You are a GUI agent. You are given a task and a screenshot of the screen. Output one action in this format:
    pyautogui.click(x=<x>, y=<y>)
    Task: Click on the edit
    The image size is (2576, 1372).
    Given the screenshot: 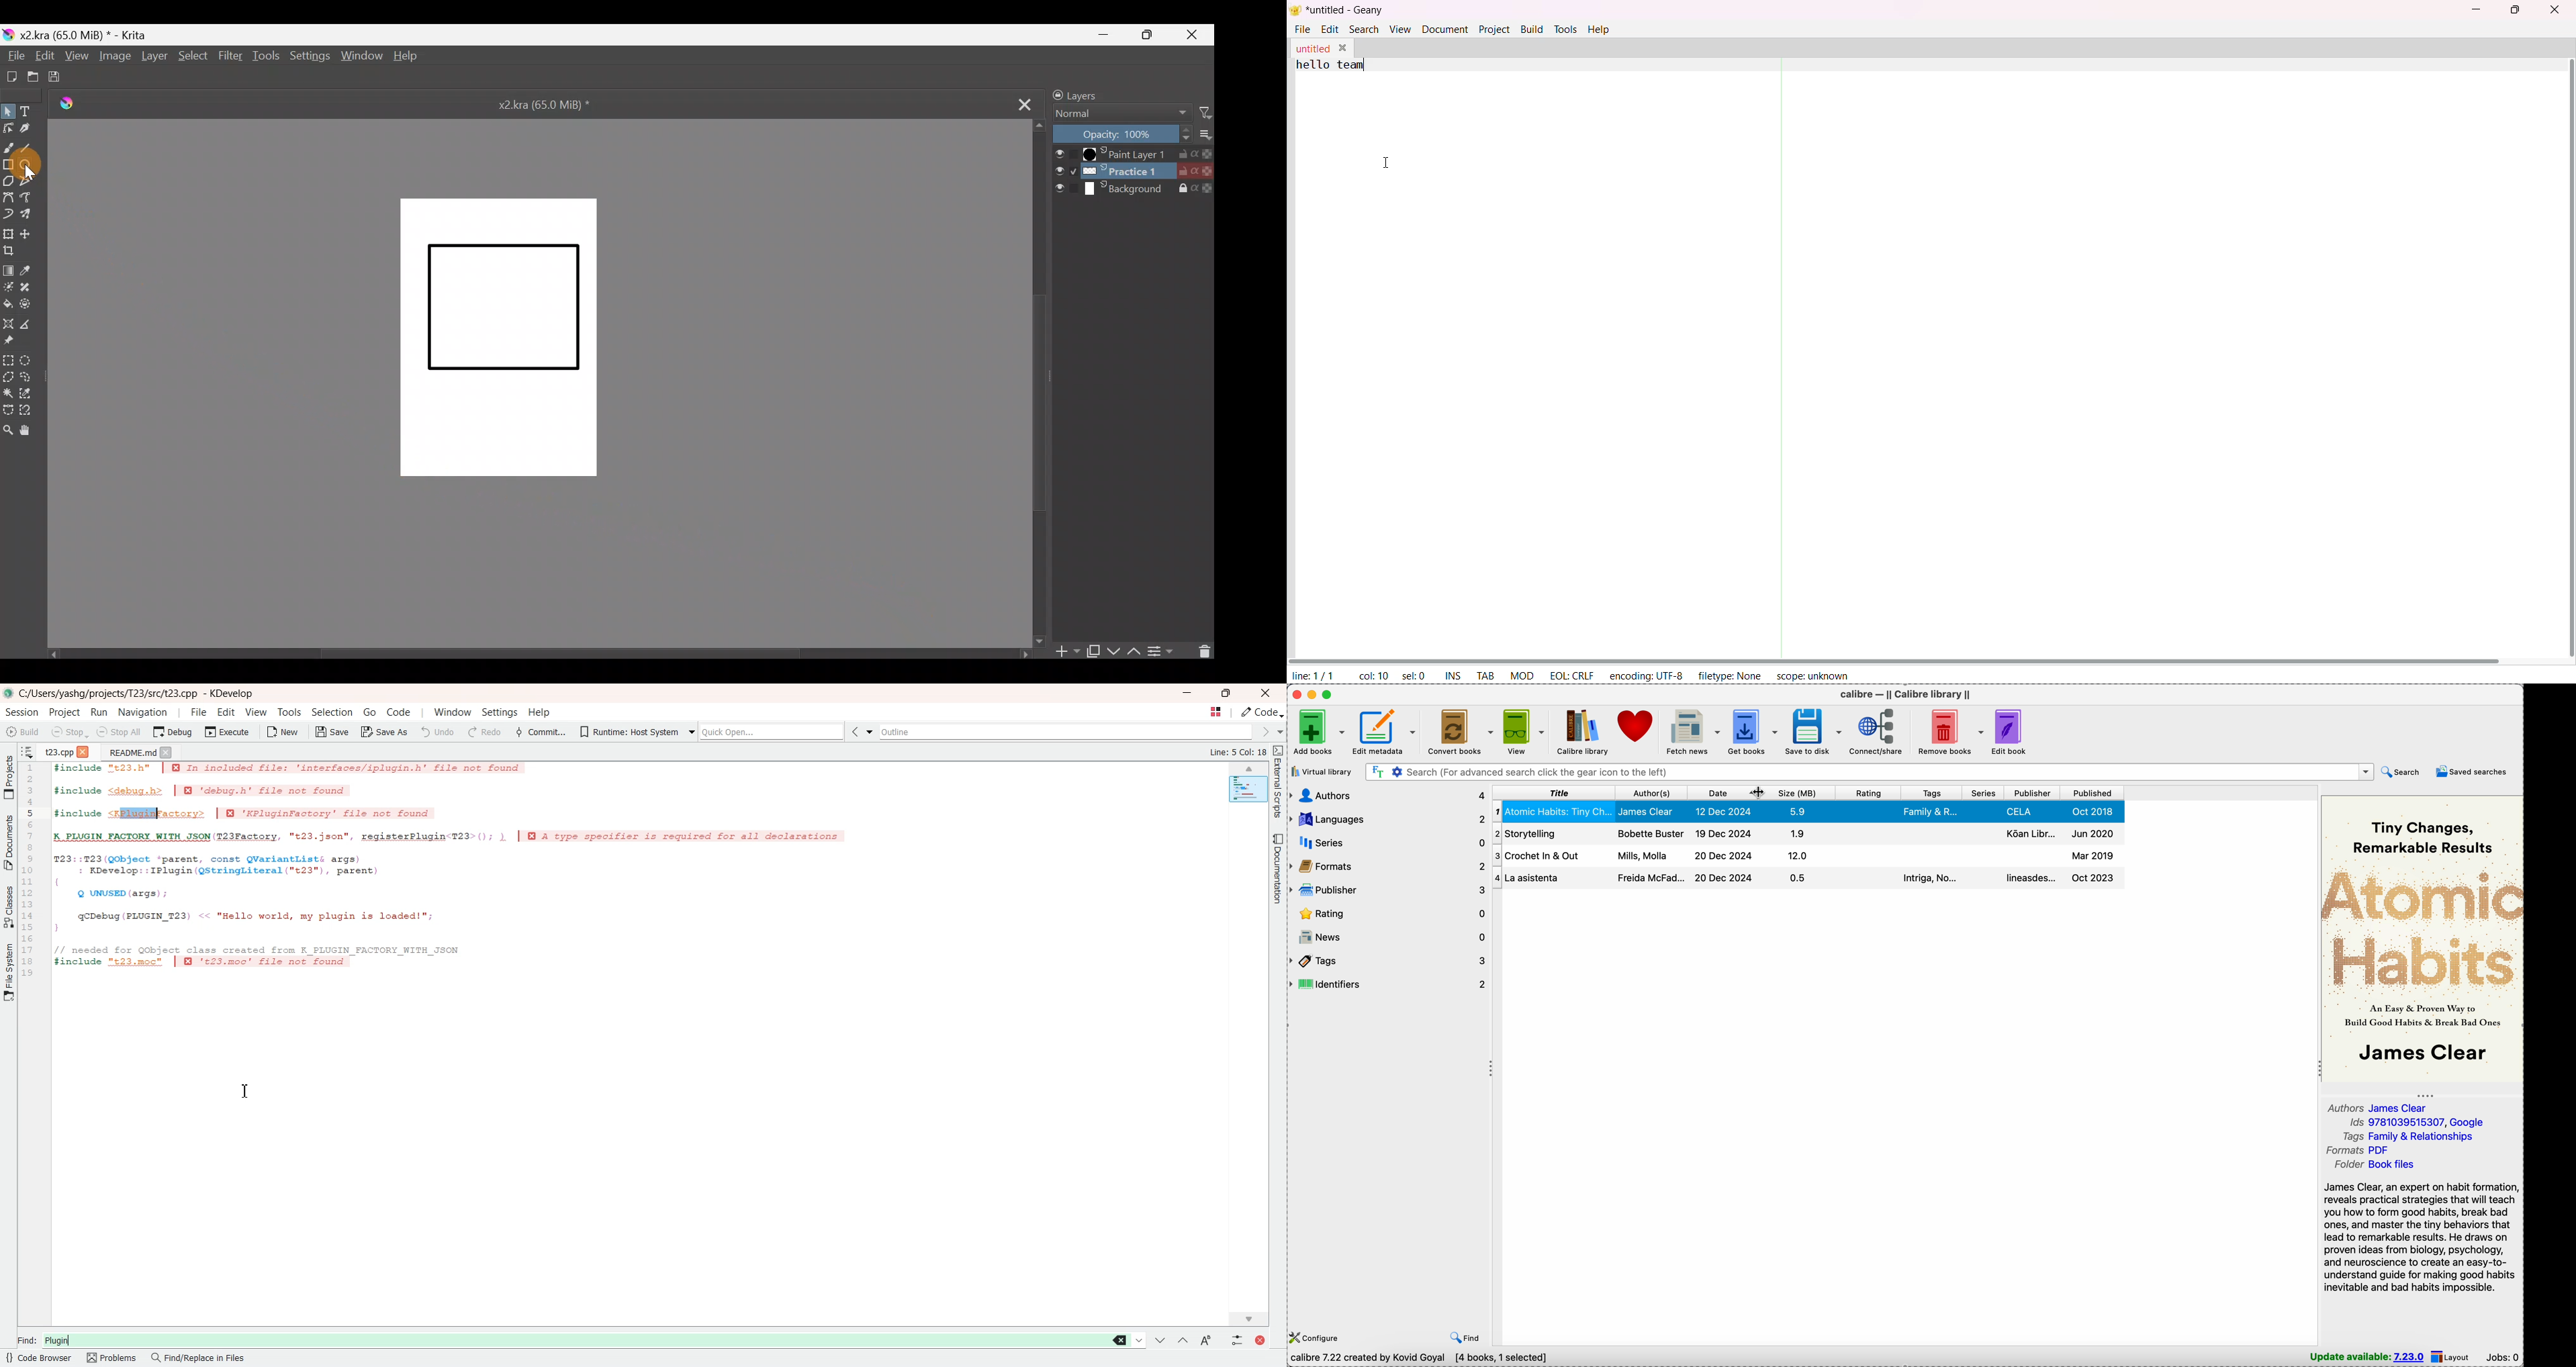 What is the action you would take?
    pyautogui.click(x=1329, y=29)
    